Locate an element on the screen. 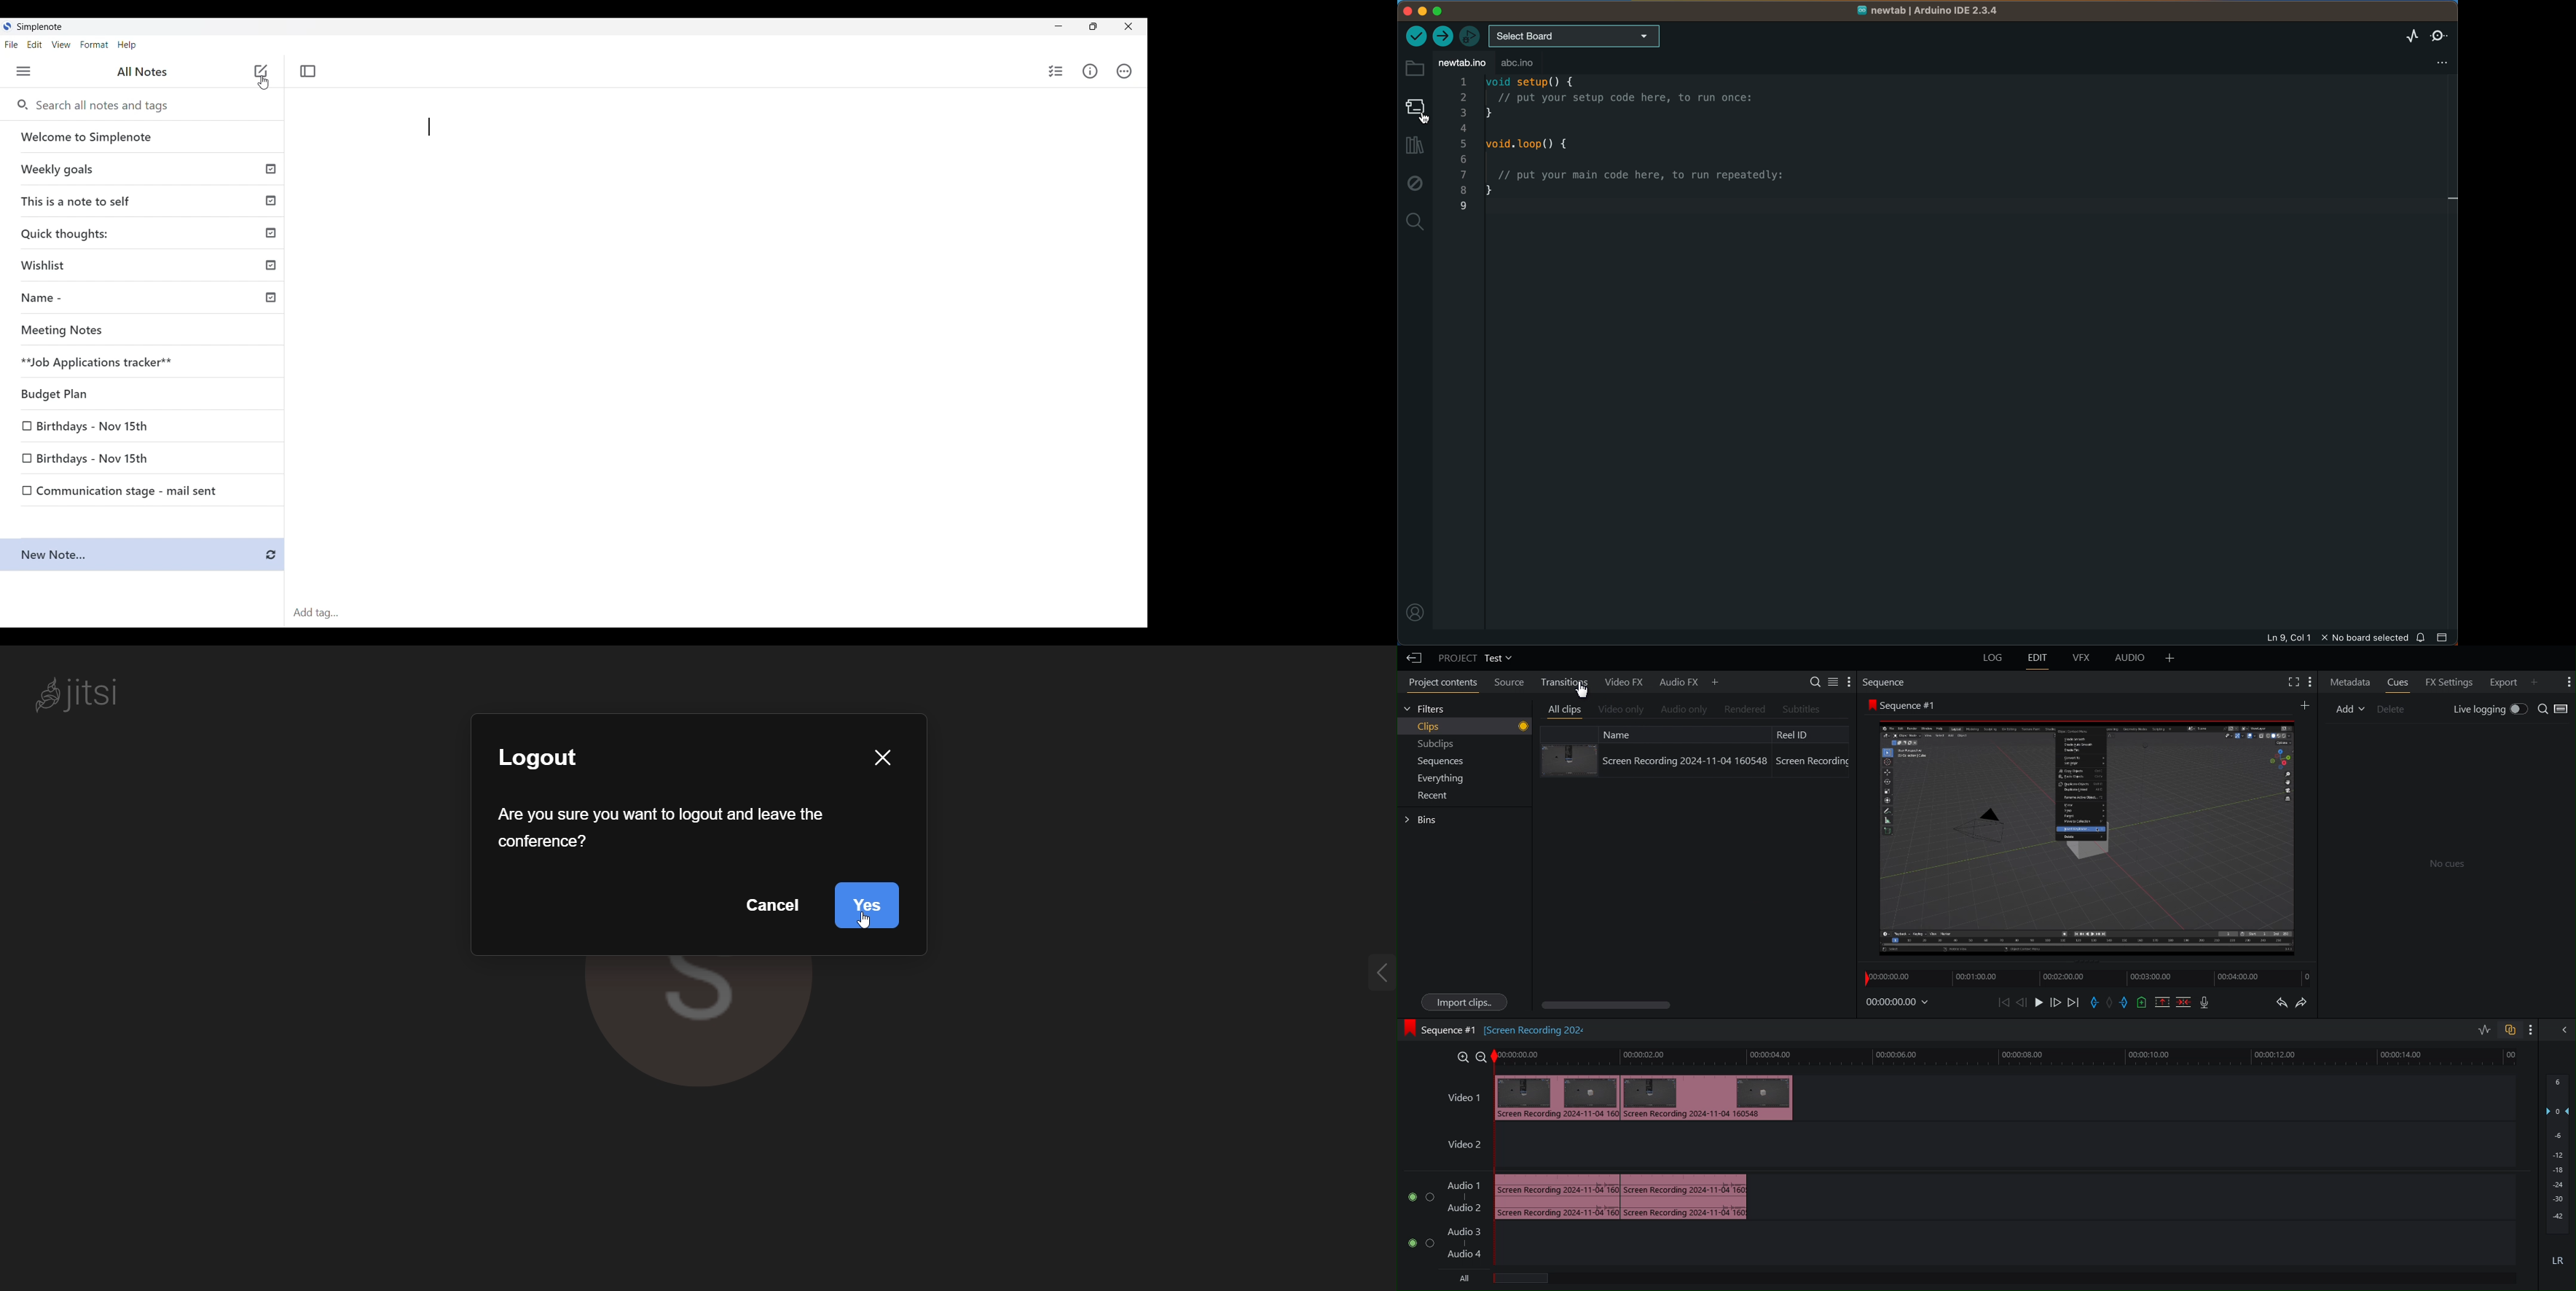  cursor is located at coordinates (1428, 117).